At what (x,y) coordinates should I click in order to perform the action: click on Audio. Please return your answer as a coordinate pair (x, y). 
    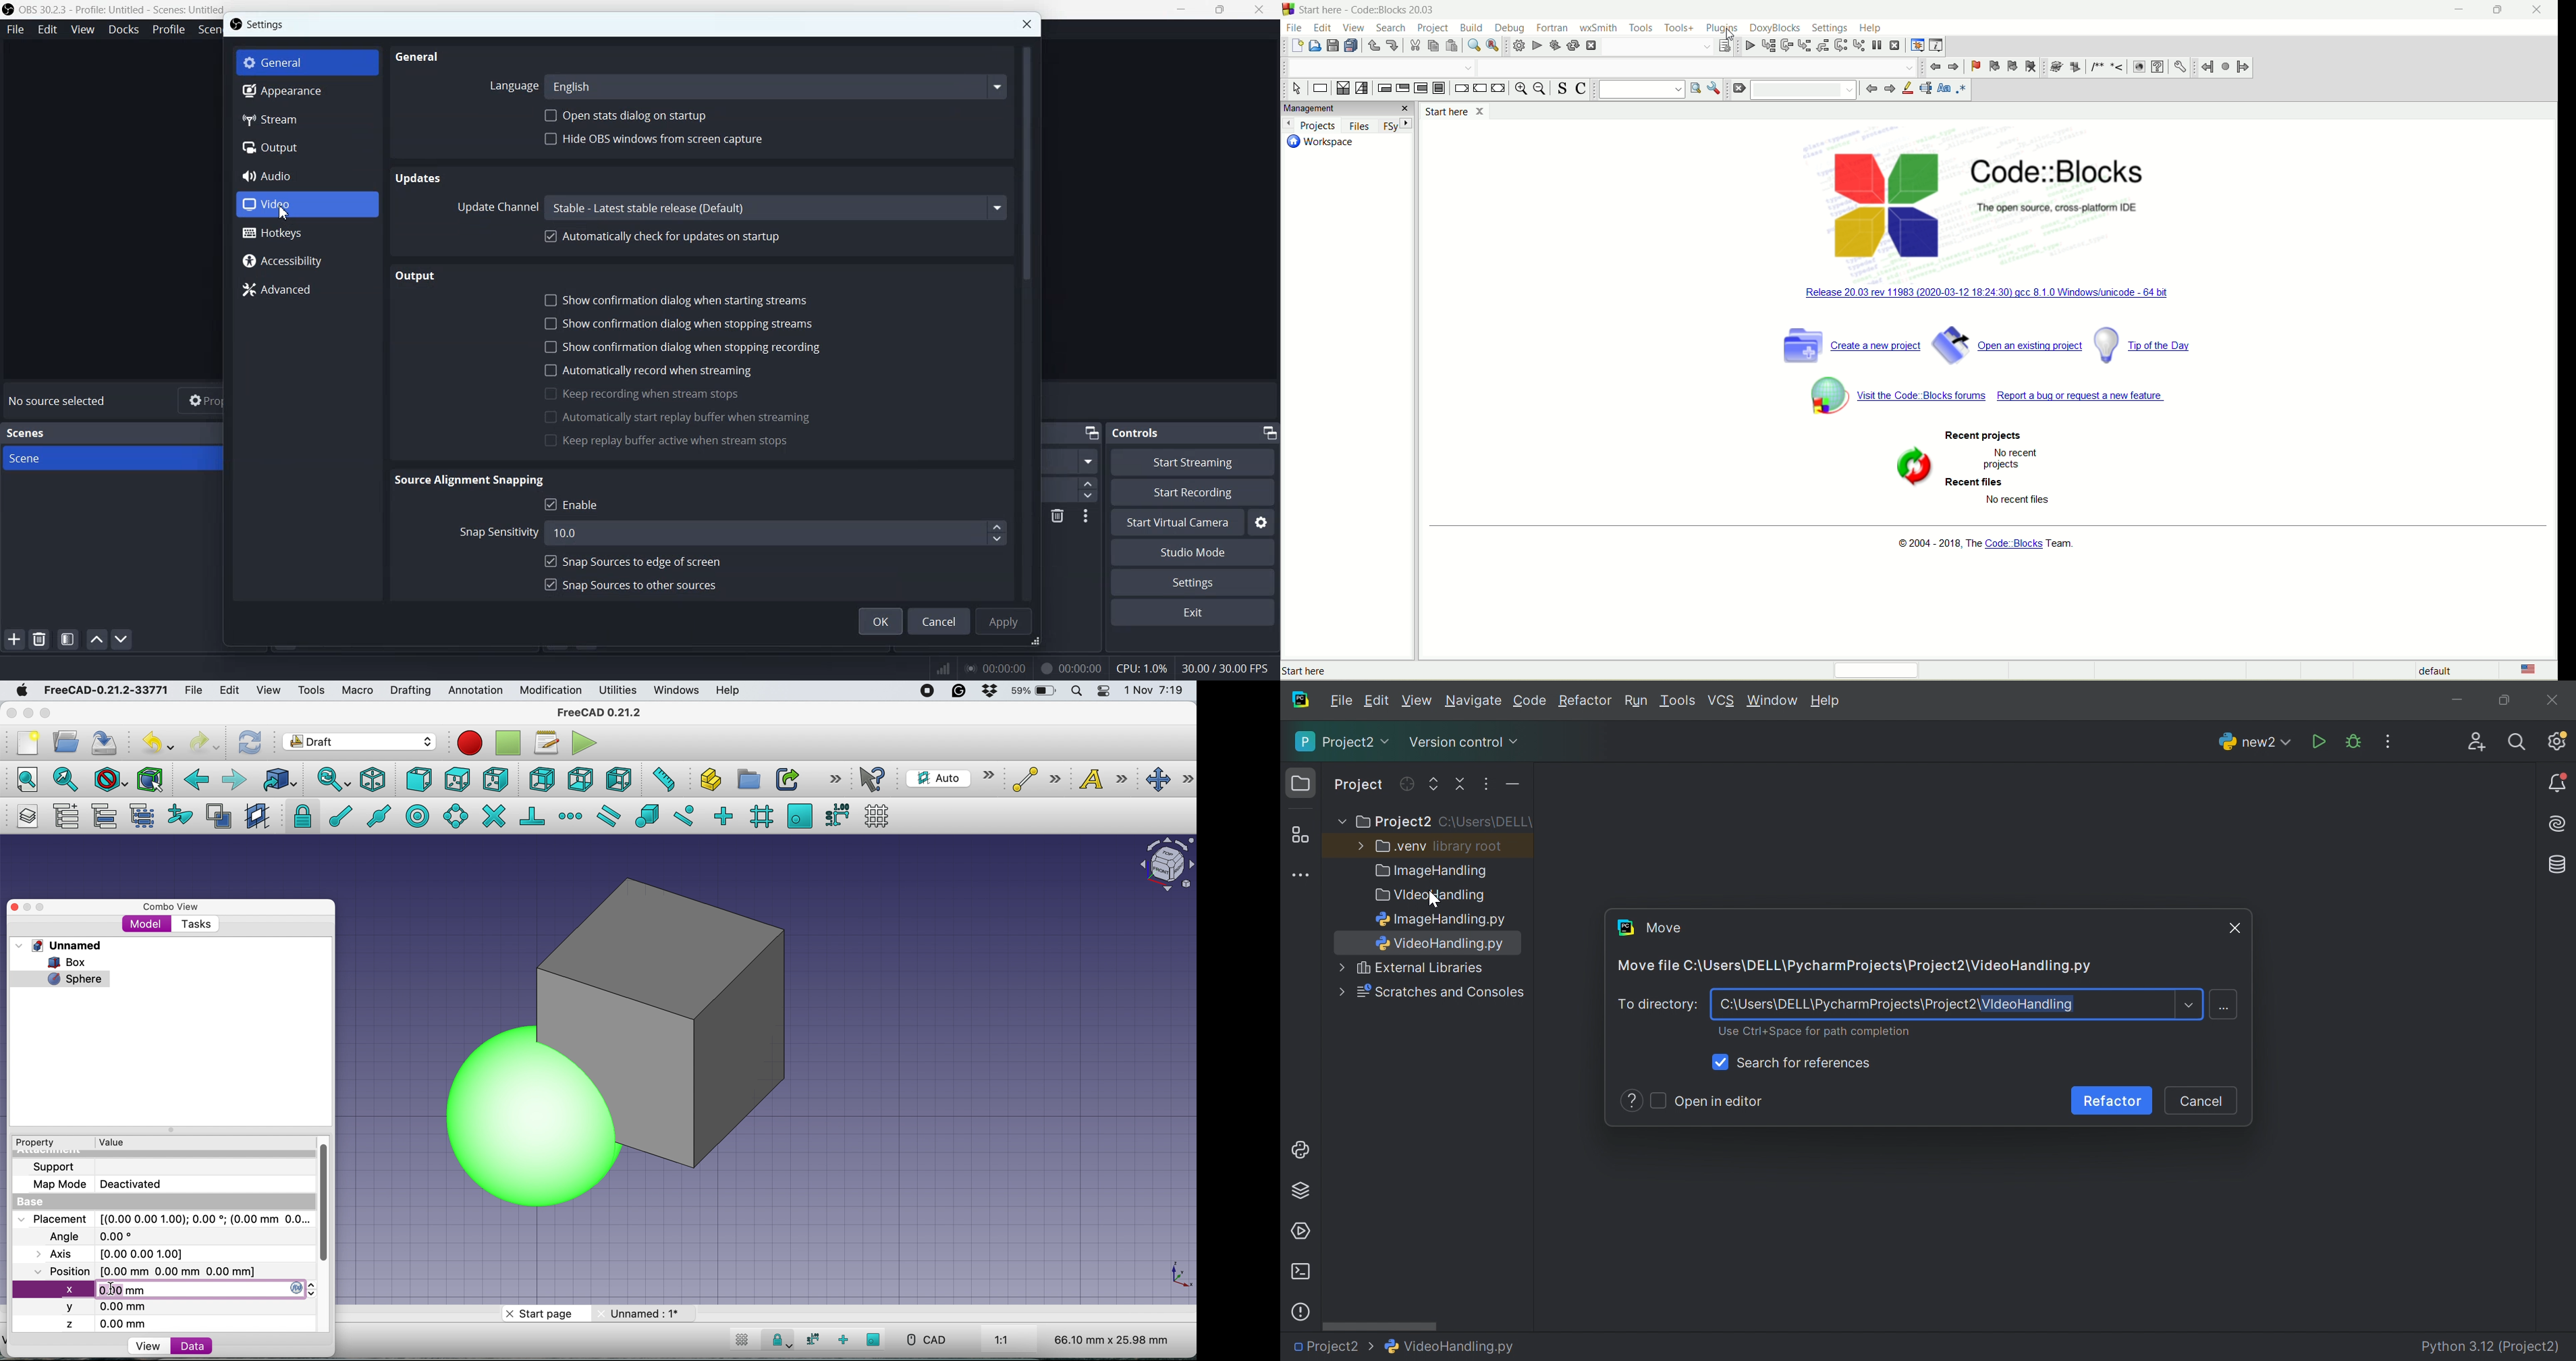
    Looking at the image, I should click on (306, 176).